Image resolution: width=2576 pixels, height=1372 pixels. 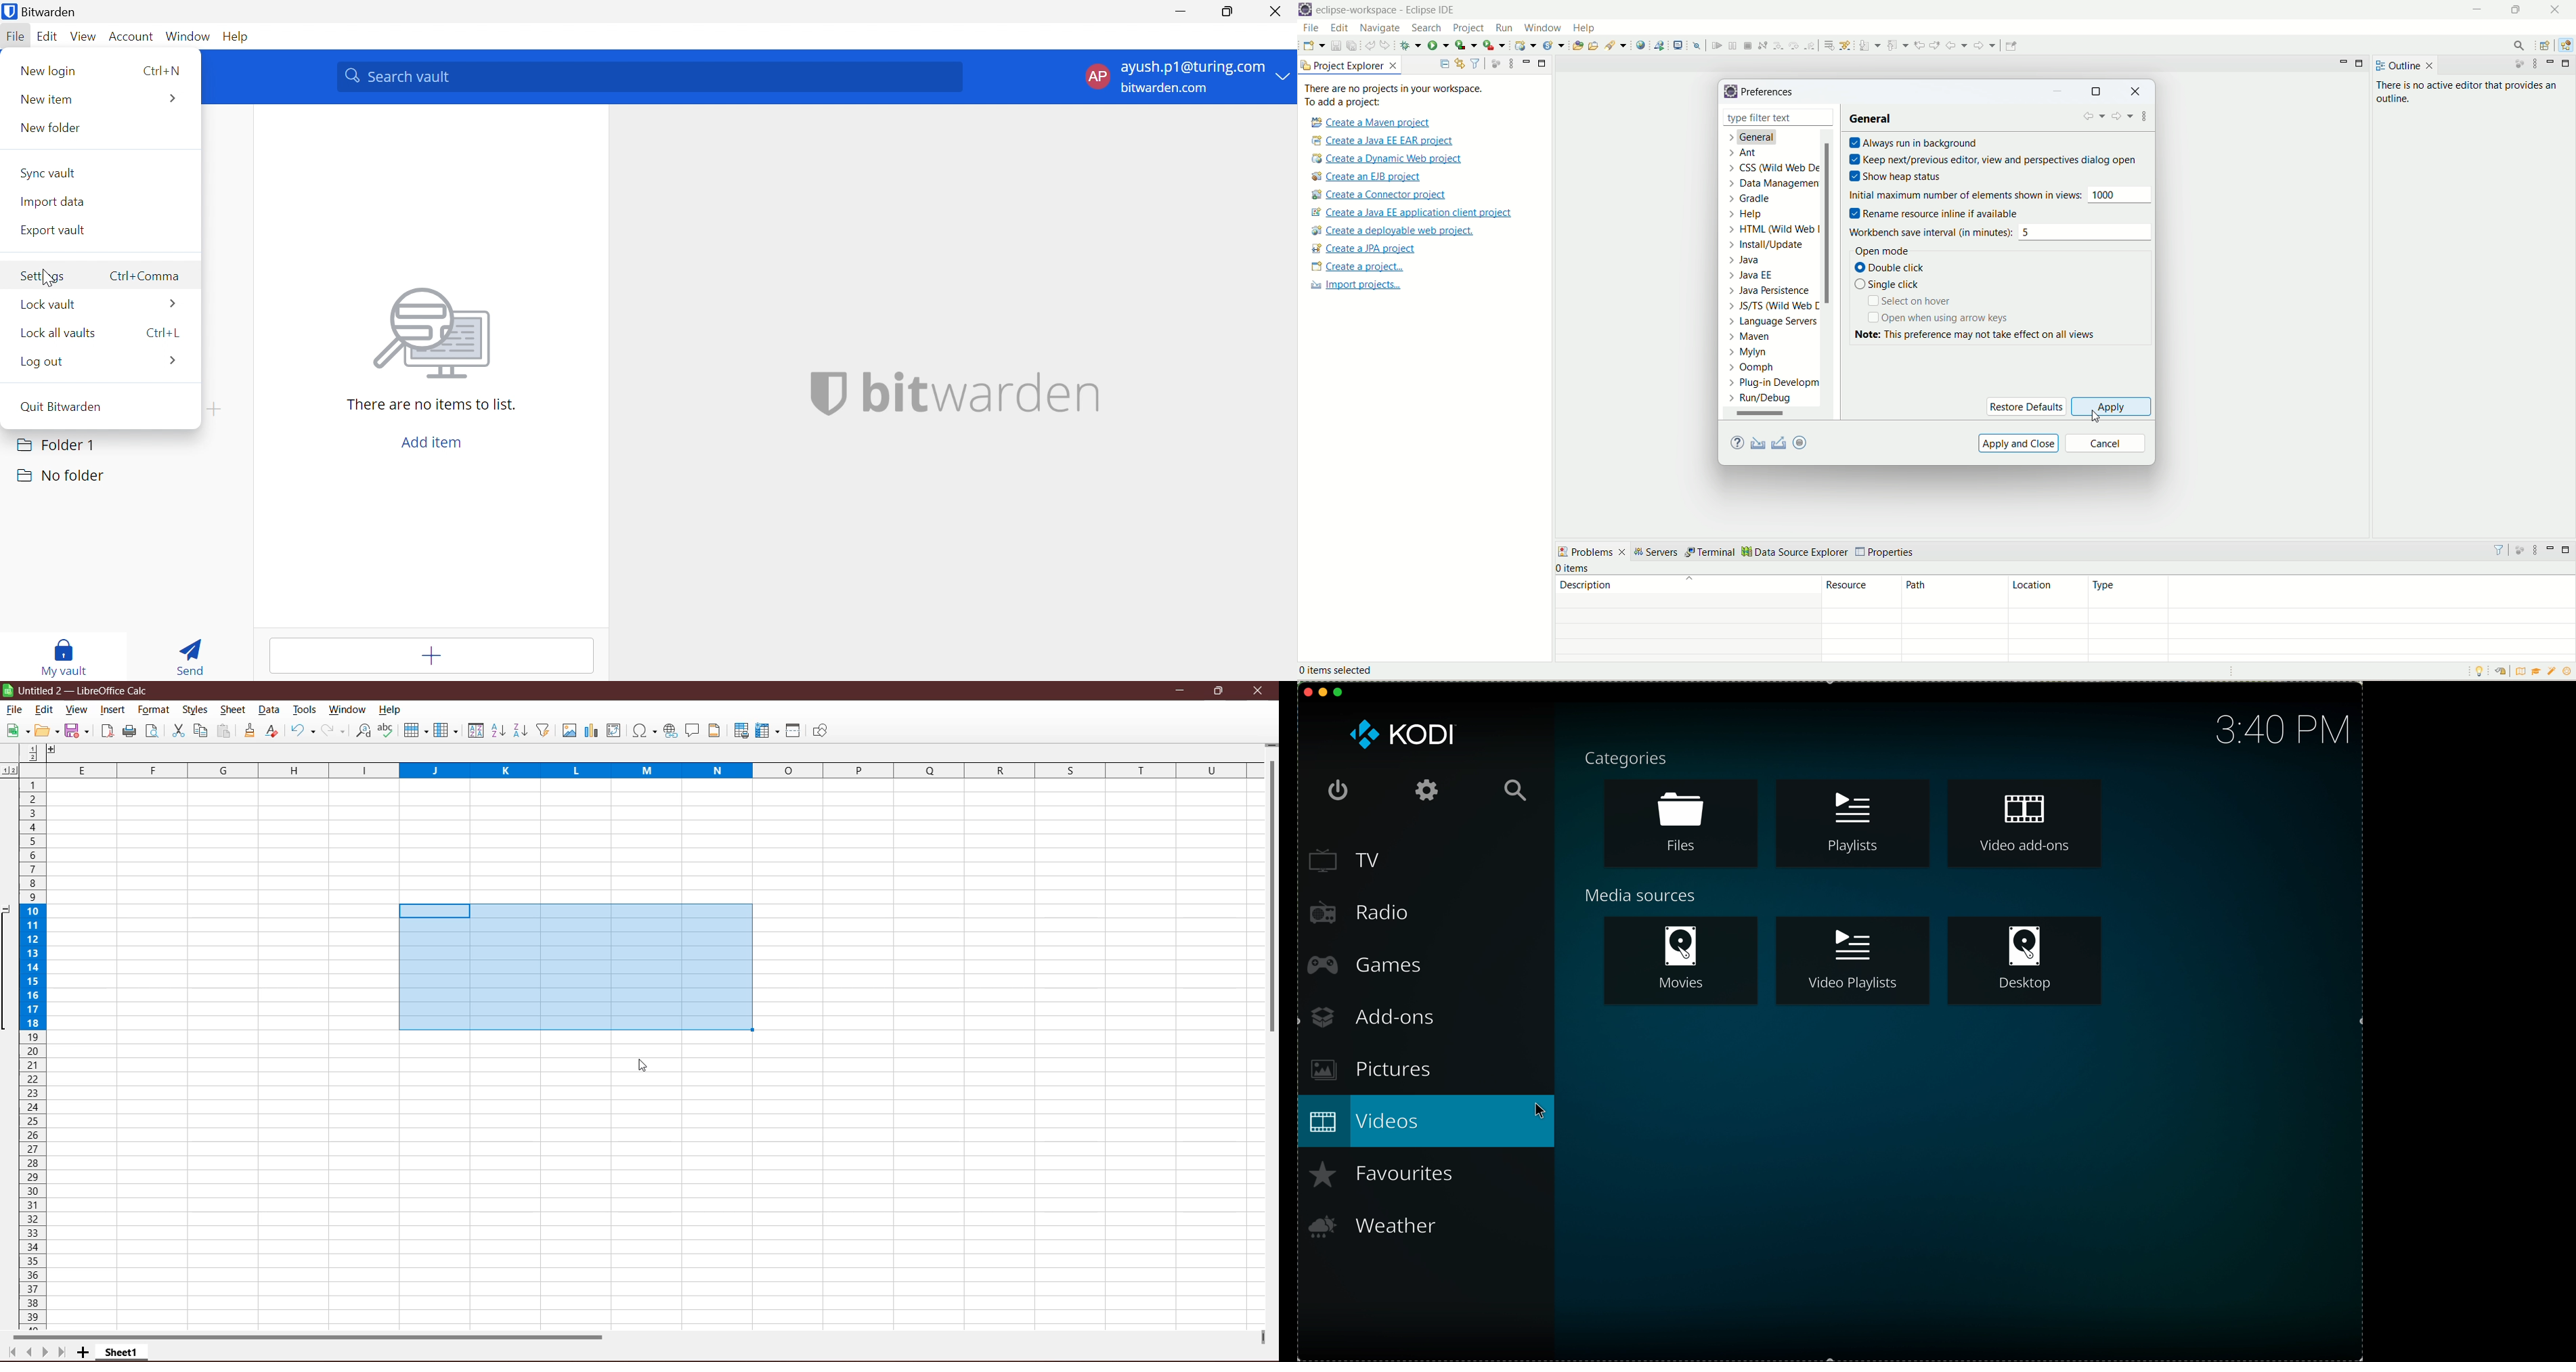 What do you see at coordinates (2093, 119) in the screenshot?
I see `back` at bounding box center [2093, 119].